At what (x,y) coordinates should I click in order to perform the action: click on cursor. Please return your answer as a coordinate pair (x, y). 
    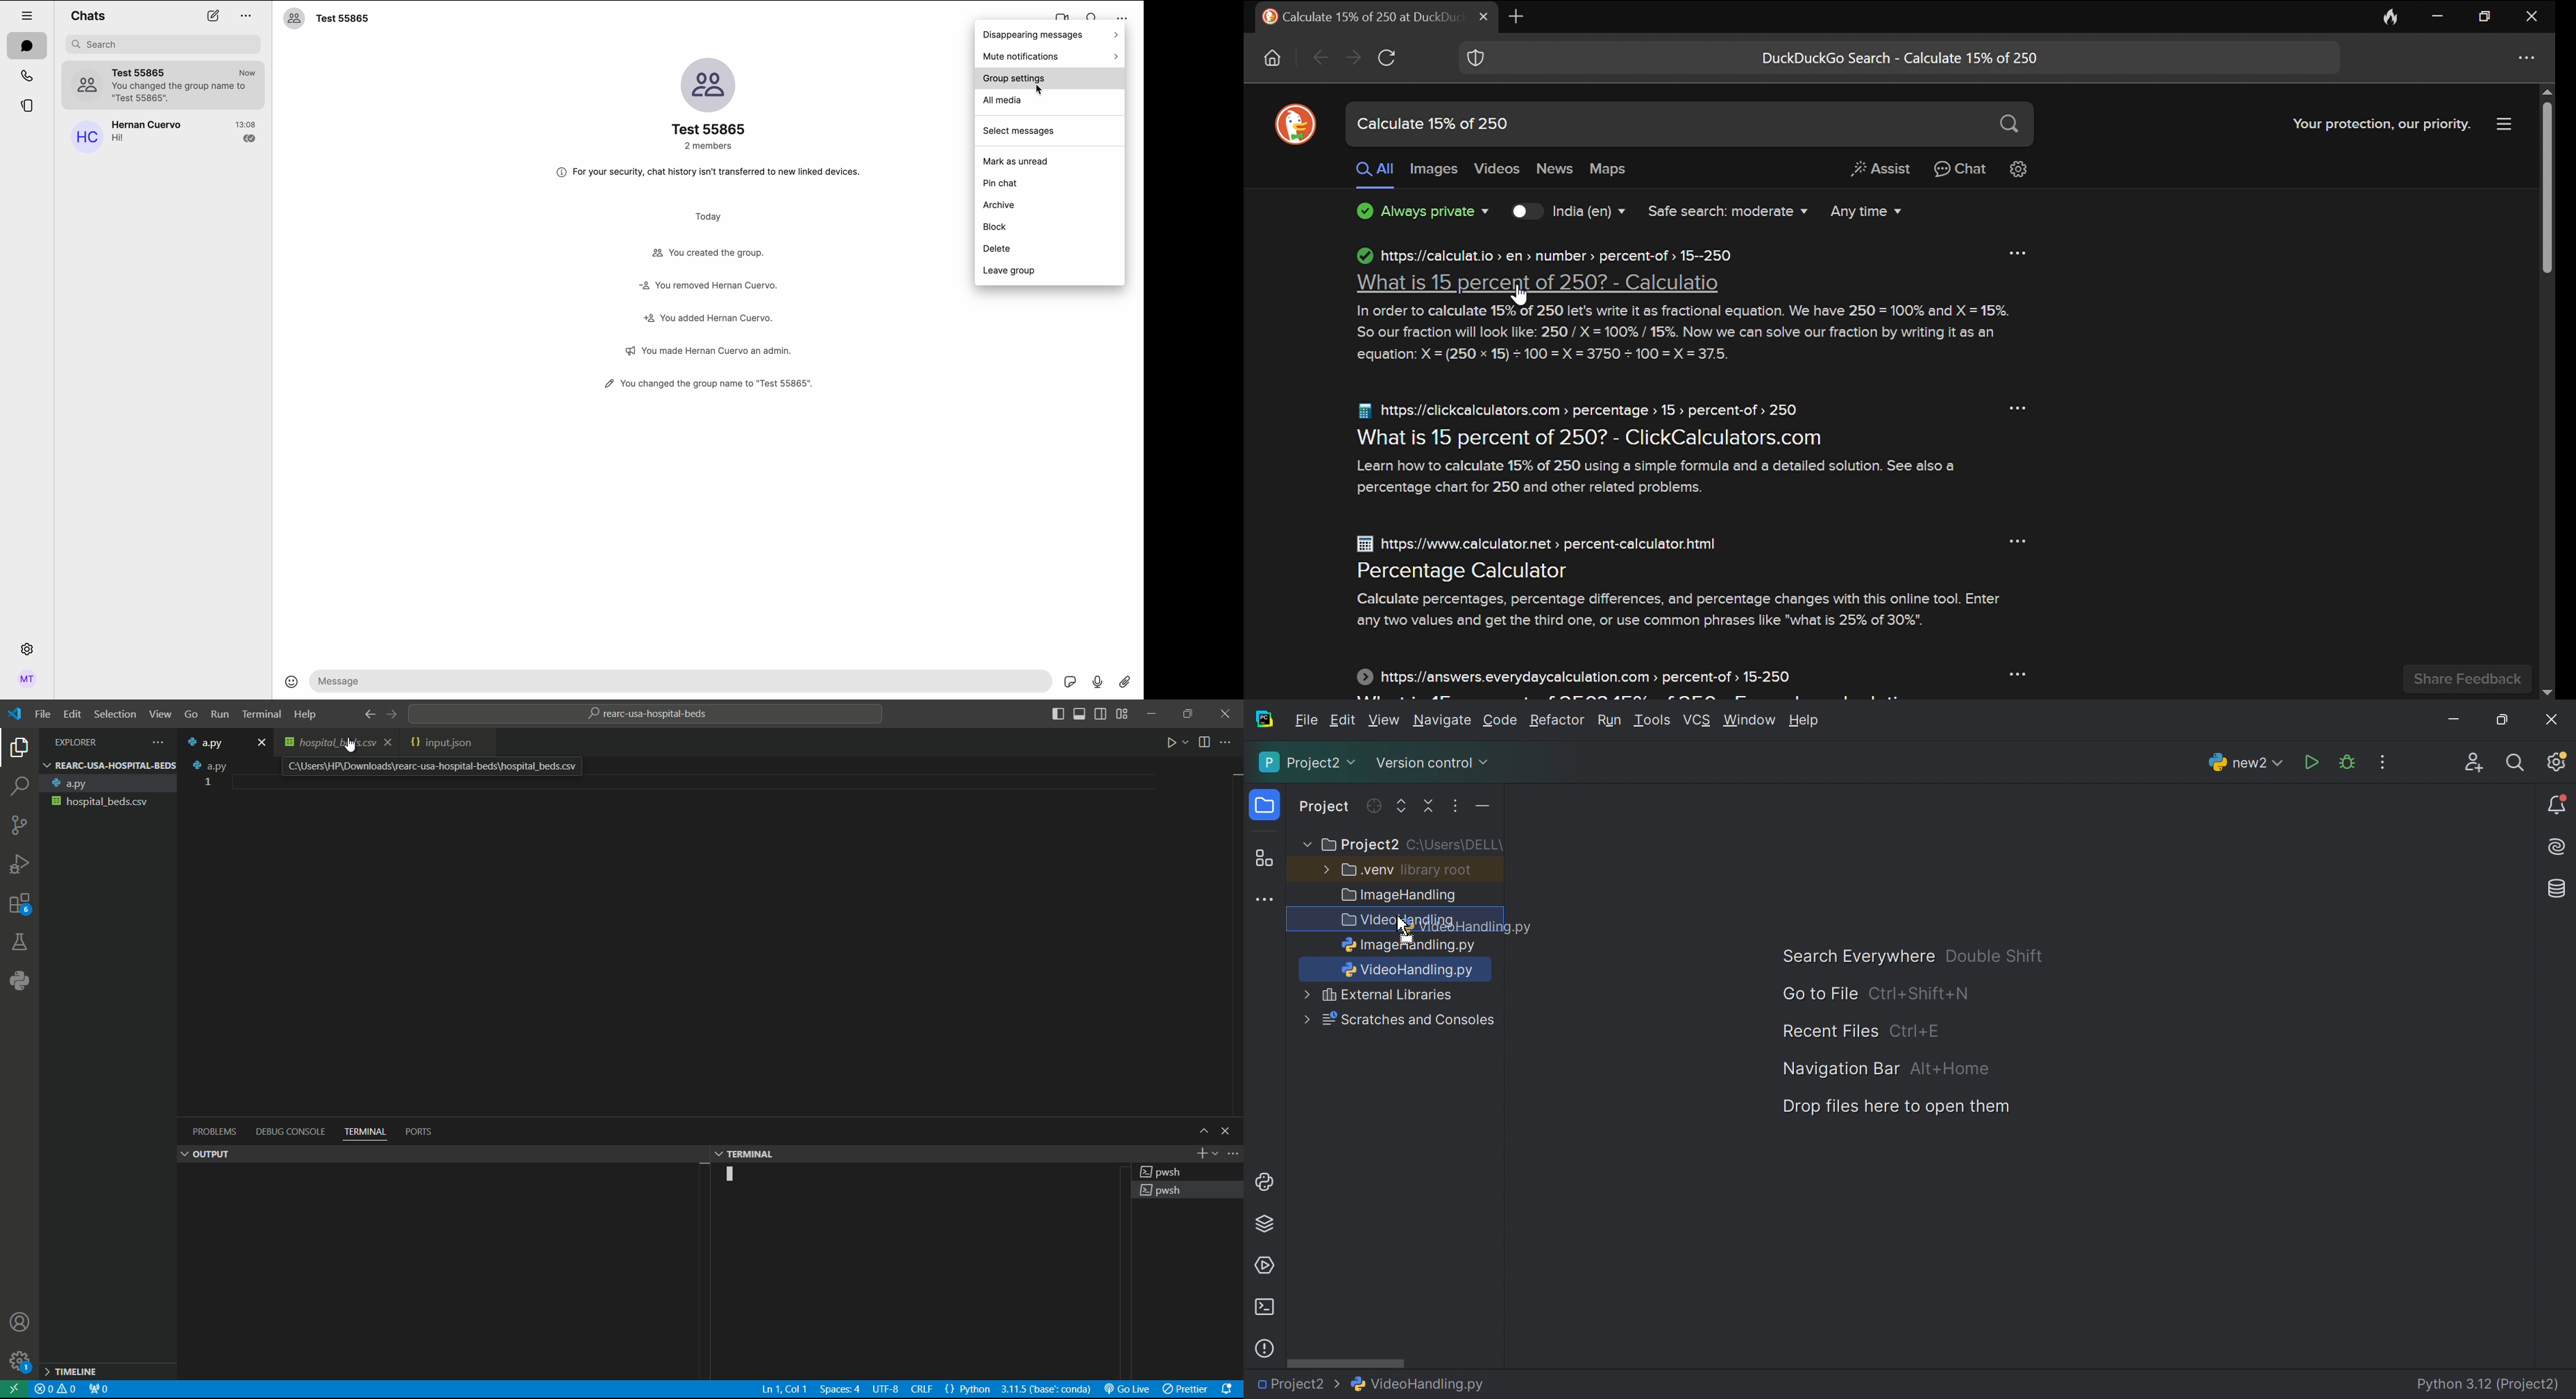
    Looking at the image, I should click on (1522, 298).